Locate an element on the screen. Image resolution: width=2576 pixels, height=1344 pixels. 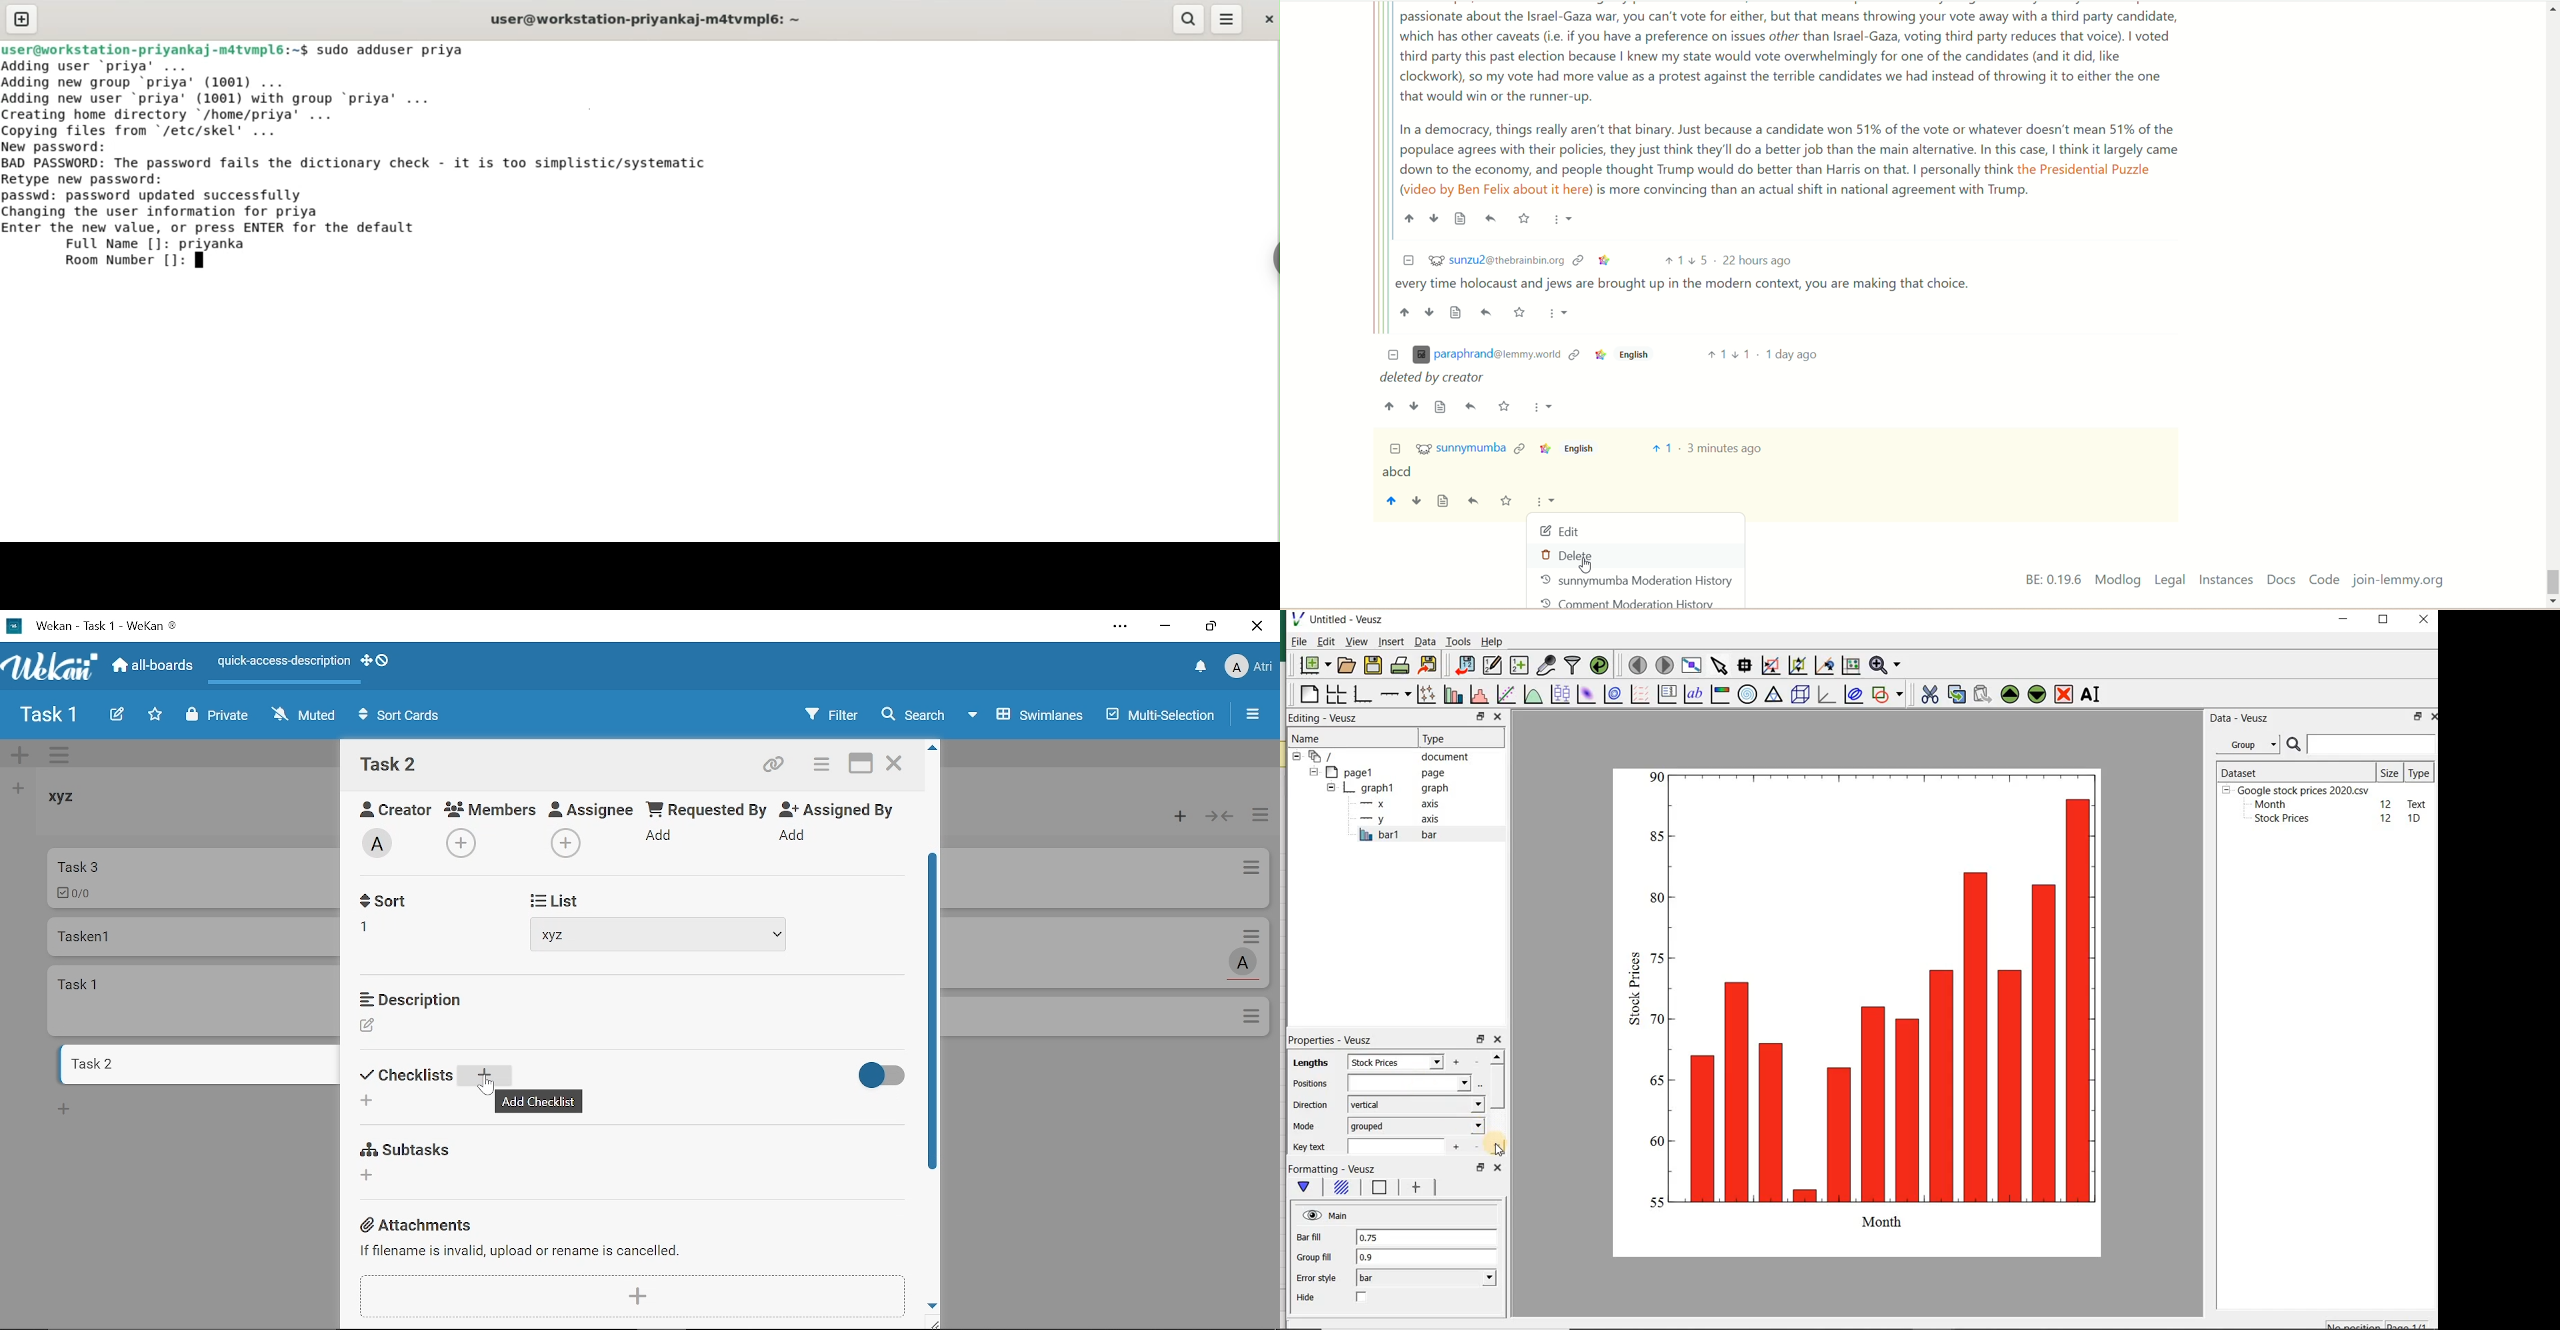
Collapse is located at coordinates (1395, 450).